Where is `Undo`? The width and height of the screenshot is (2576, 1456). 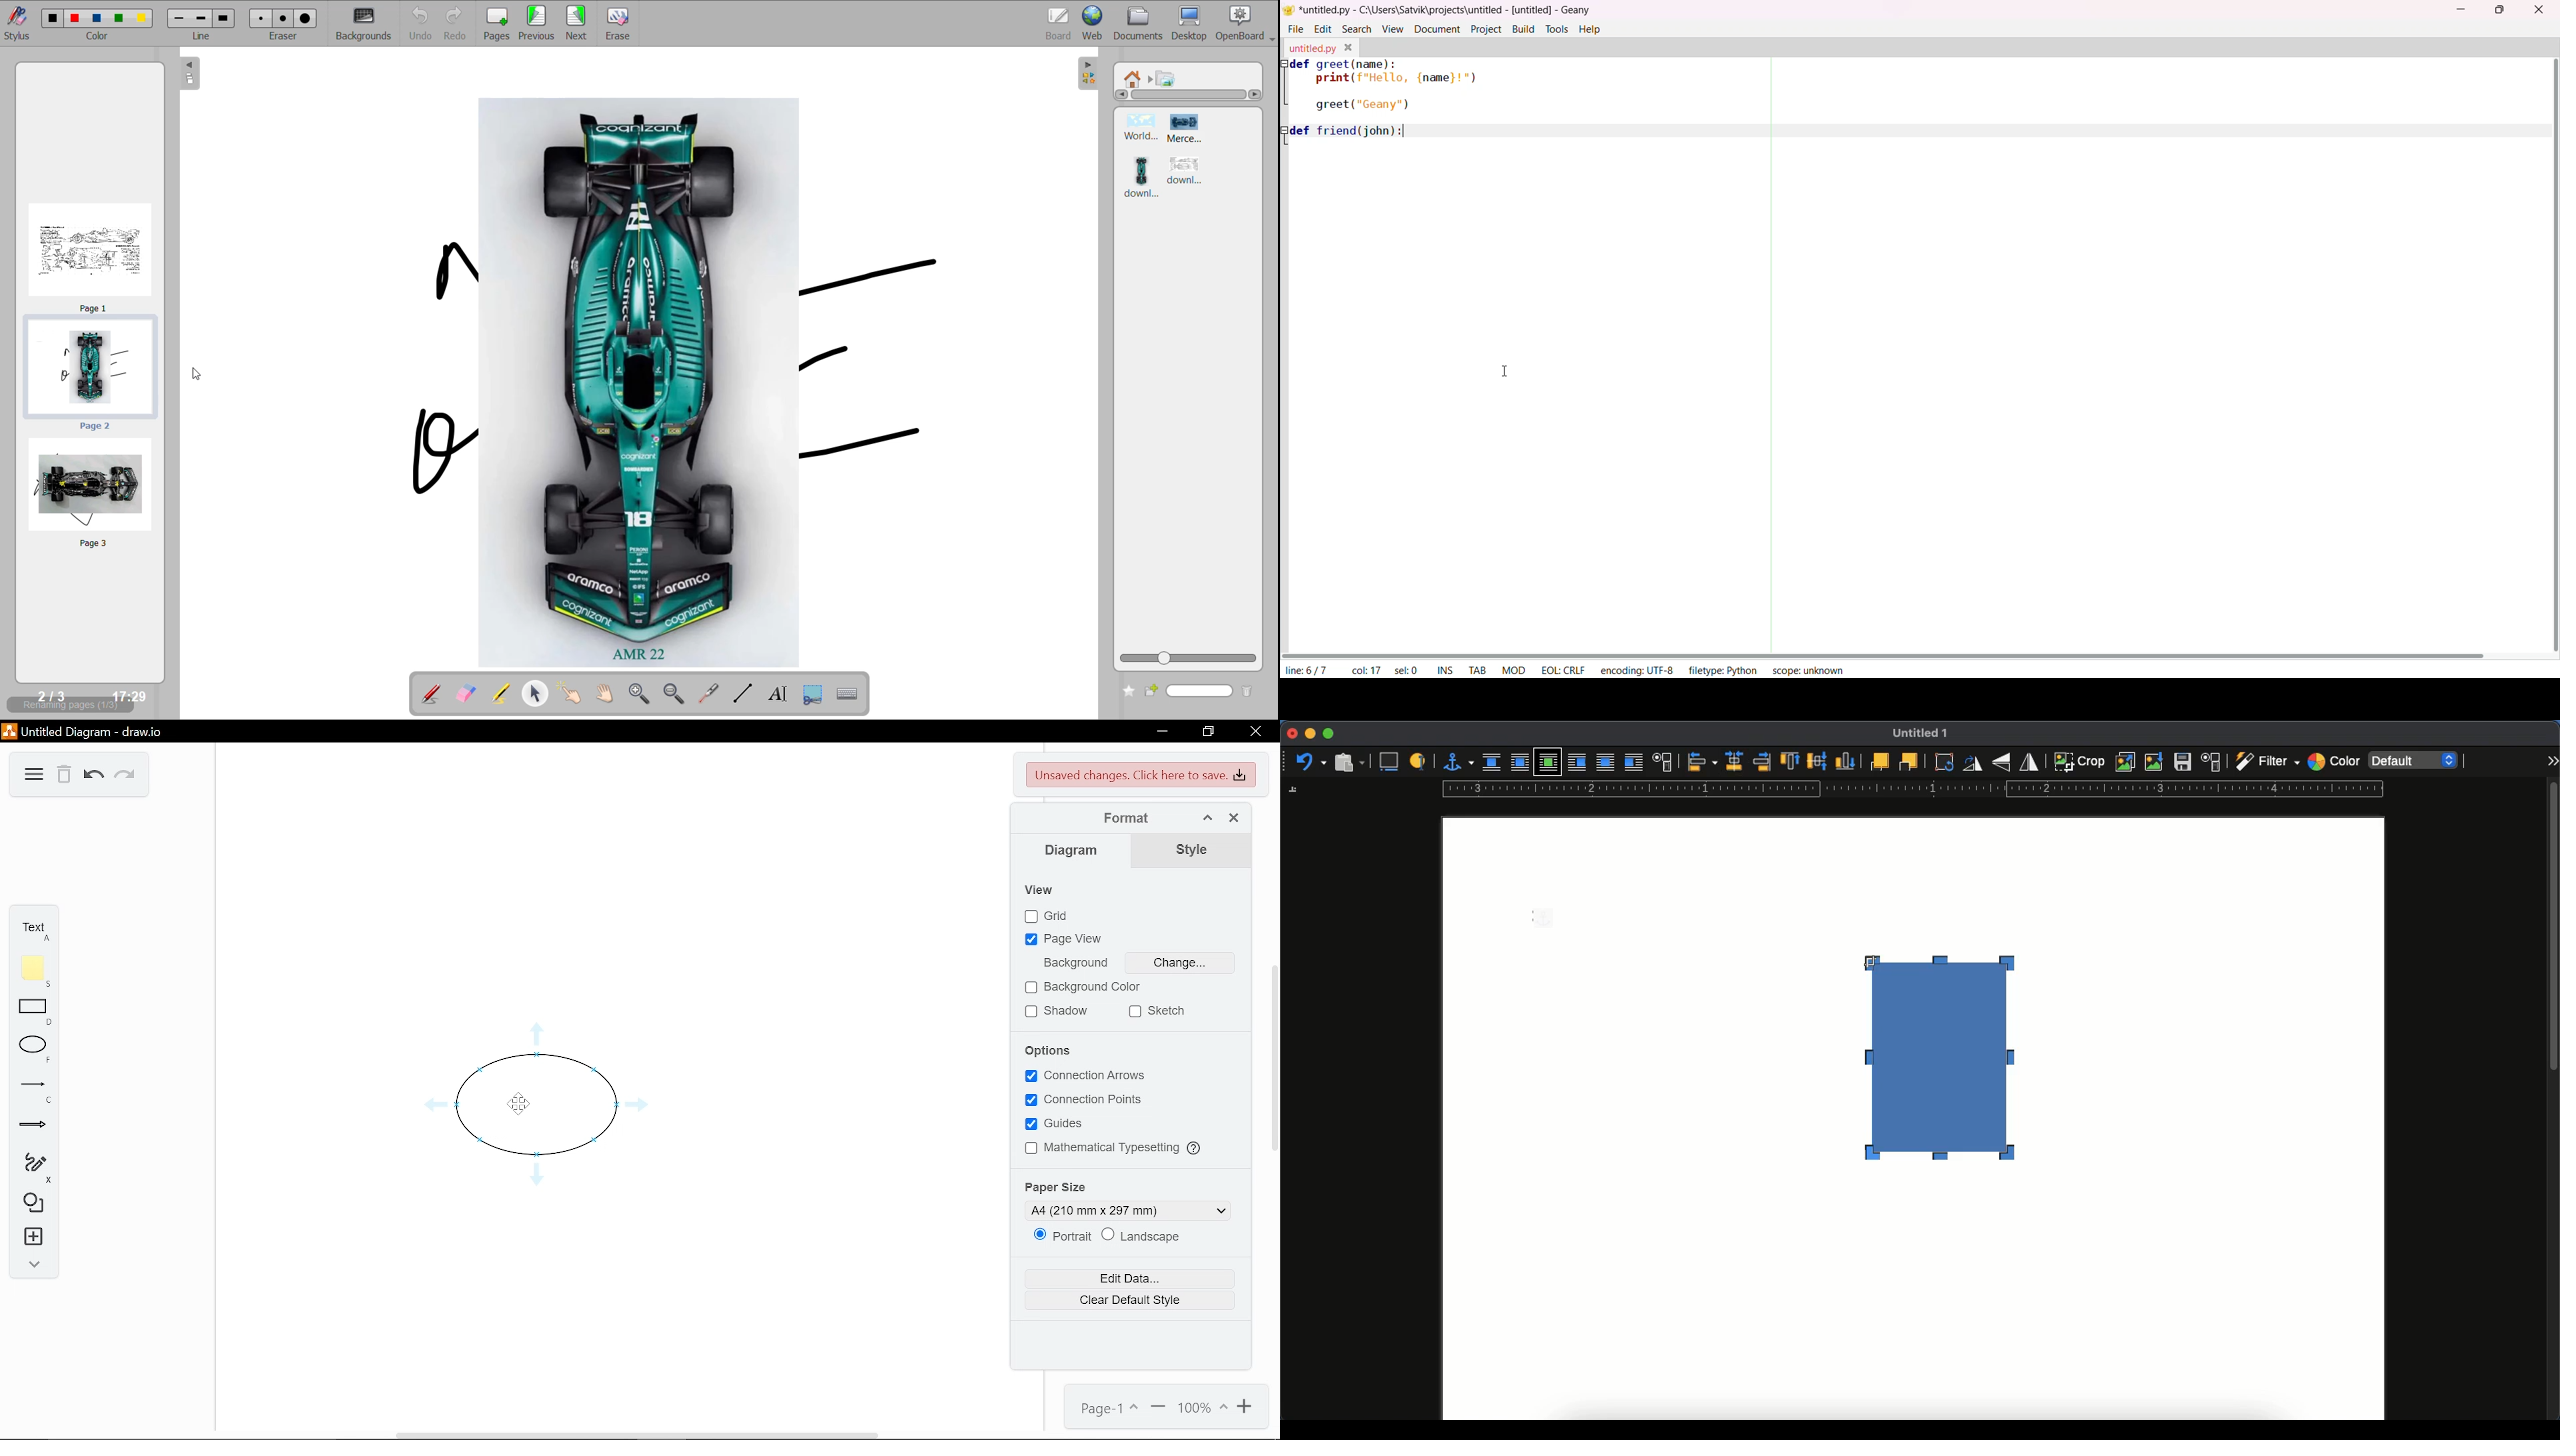
Undo is located at coordinates (94, 776).